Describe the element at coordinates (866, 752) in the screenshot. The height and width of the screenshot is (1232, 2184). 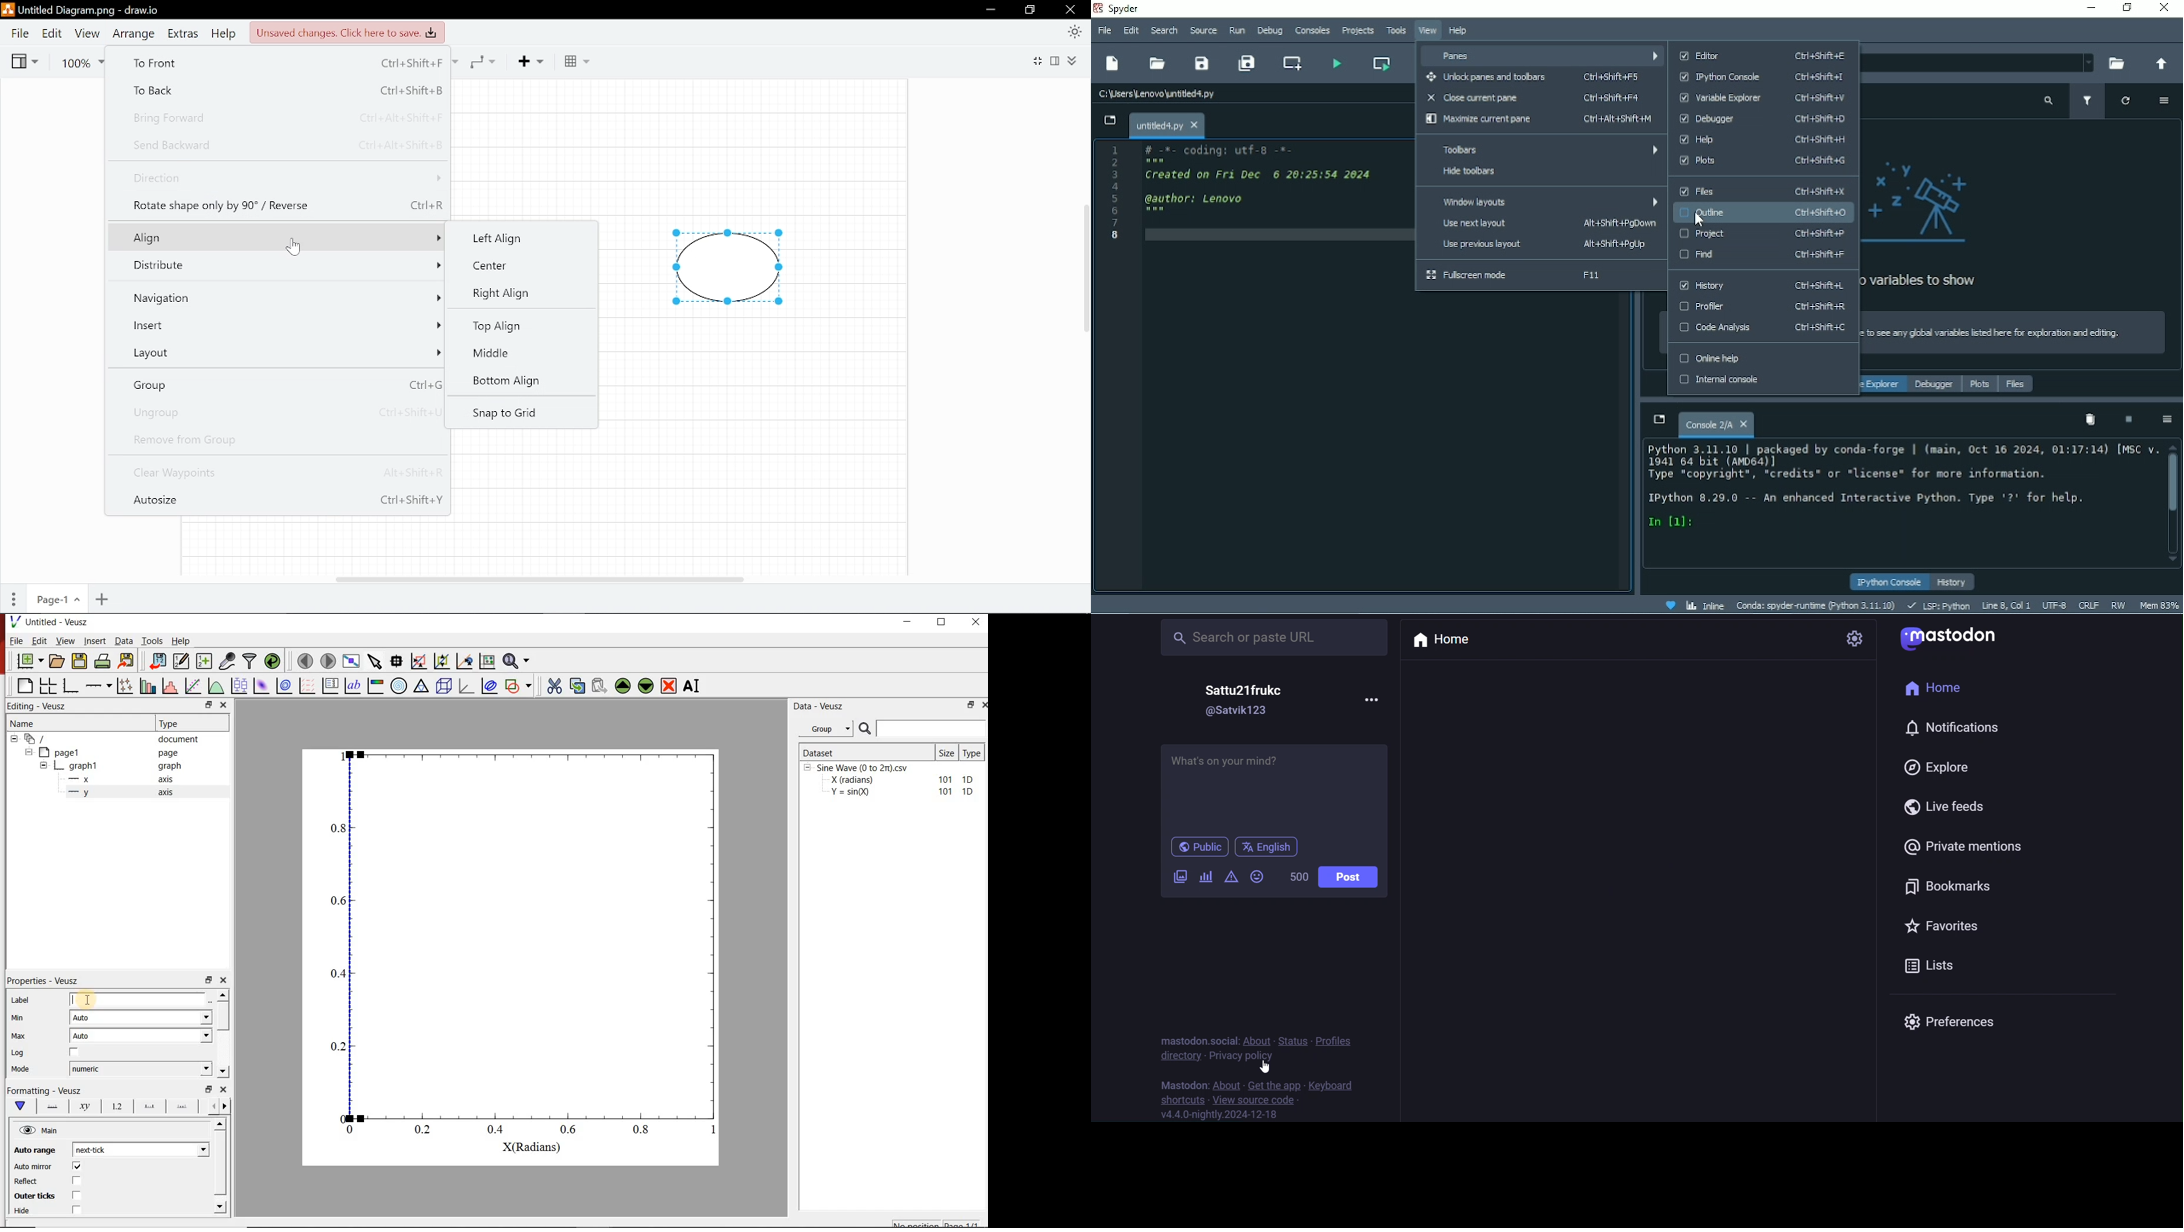
I see `Dataset` at that location.